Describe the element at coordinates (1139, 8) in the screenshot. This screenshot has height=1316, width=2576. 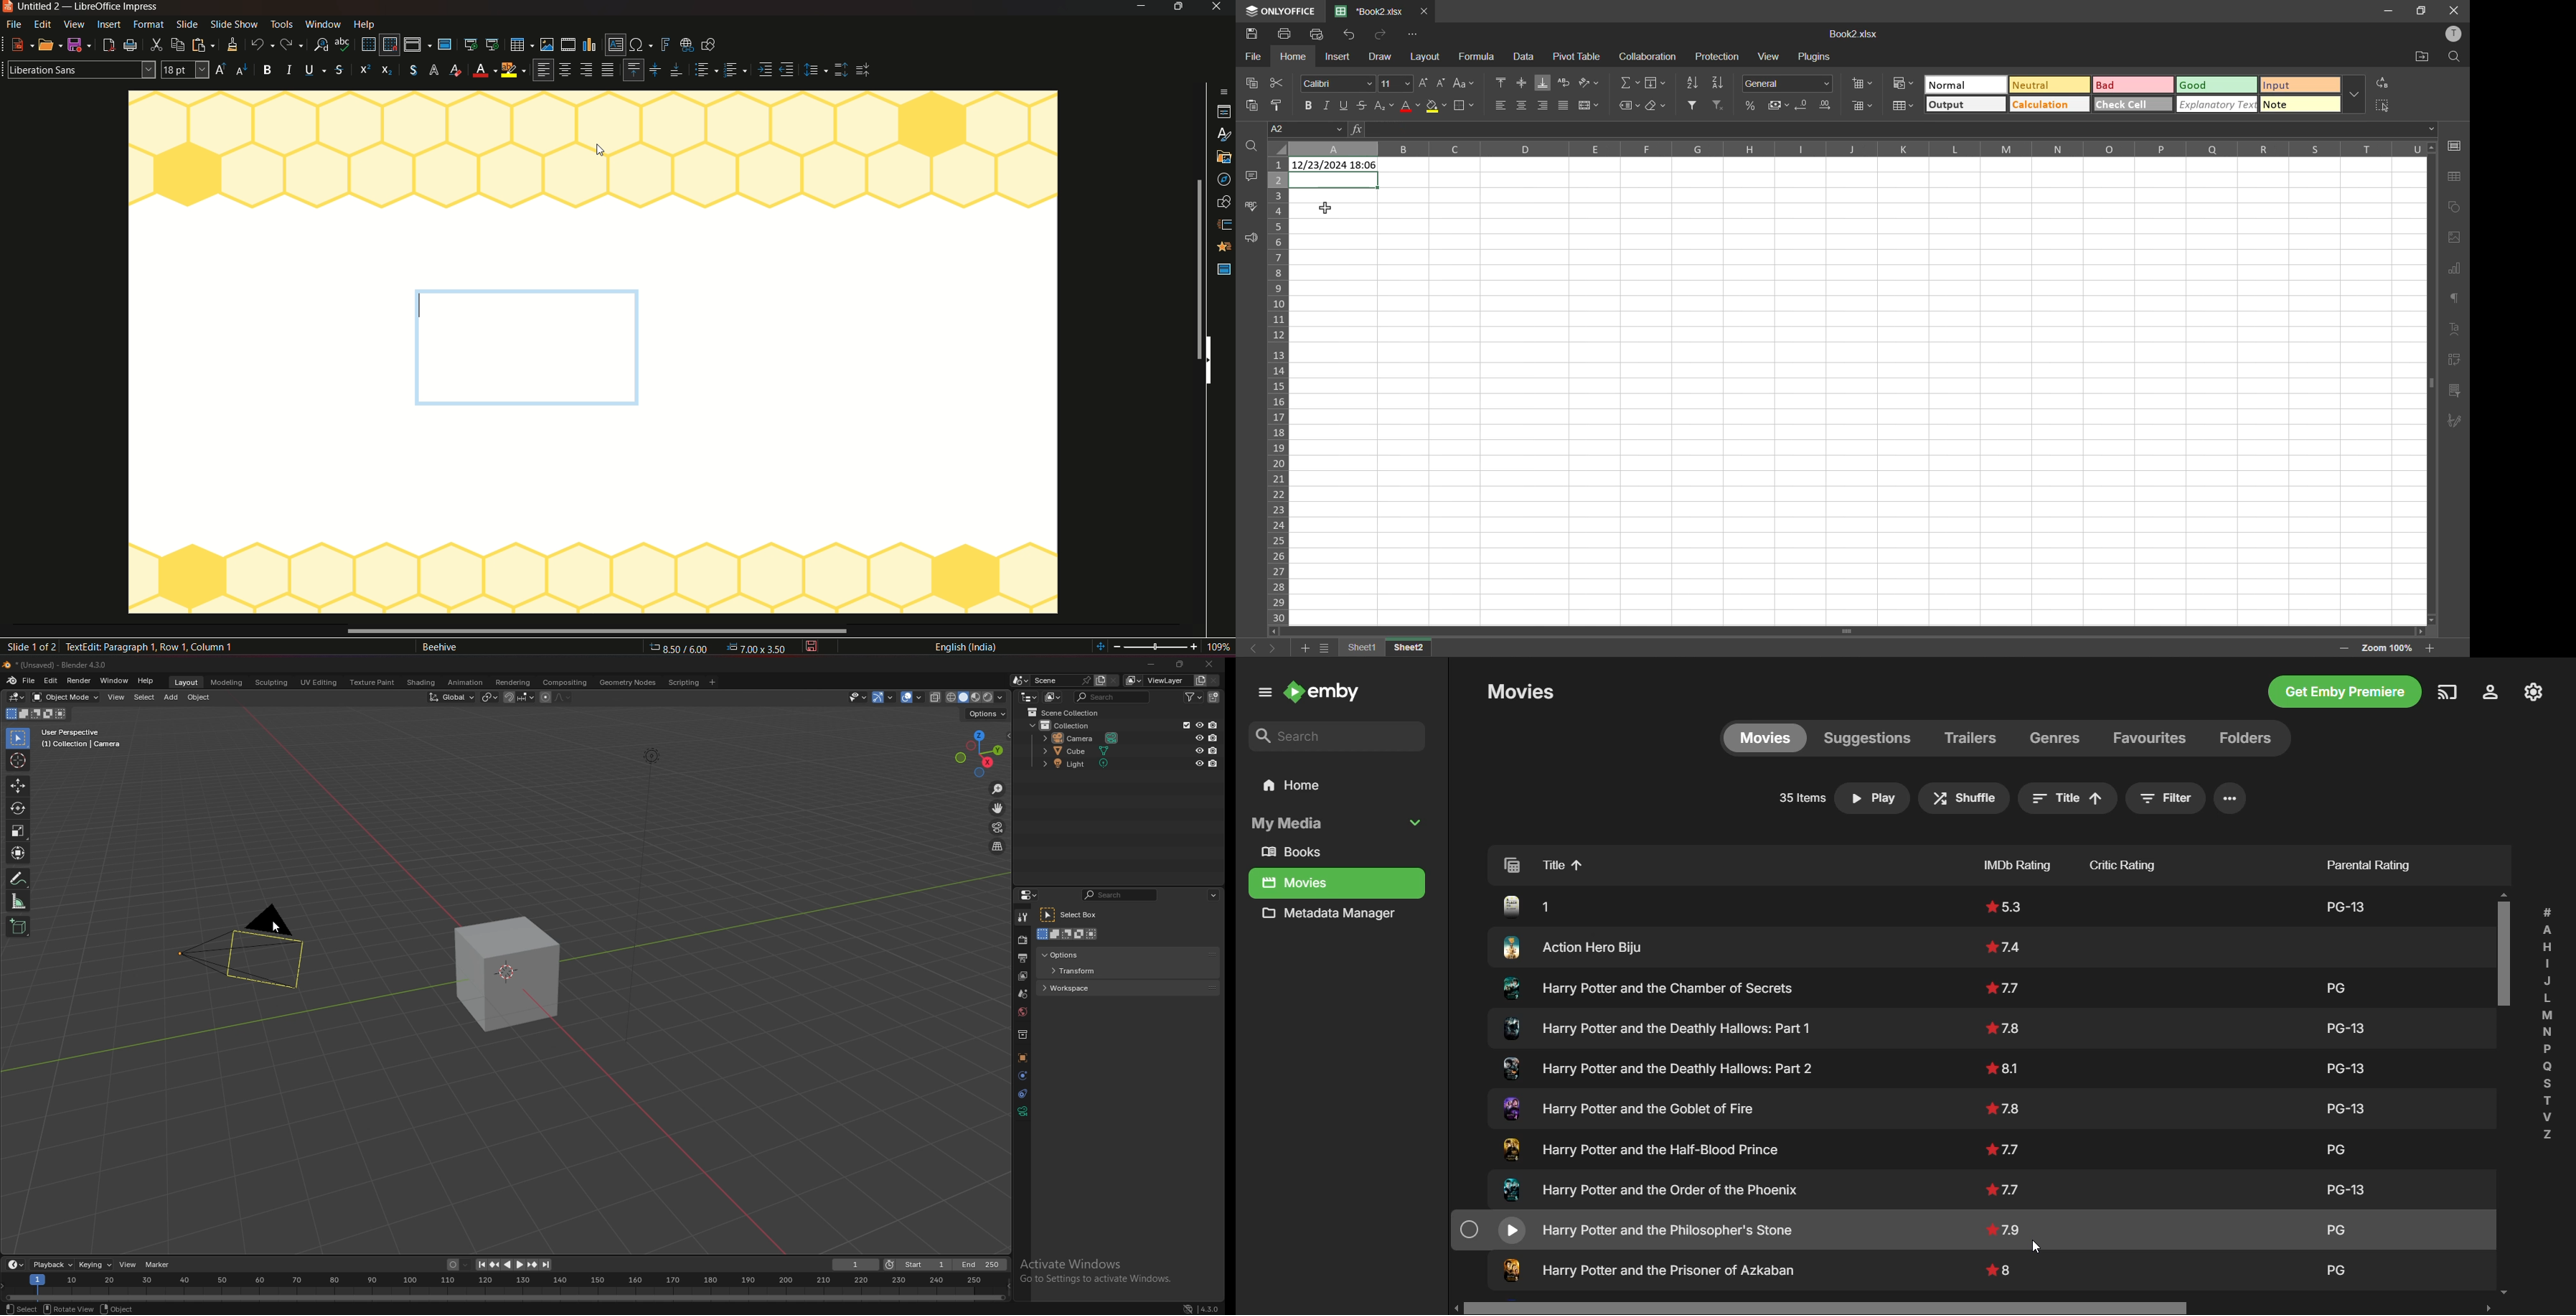
I see `minimize` at that location.